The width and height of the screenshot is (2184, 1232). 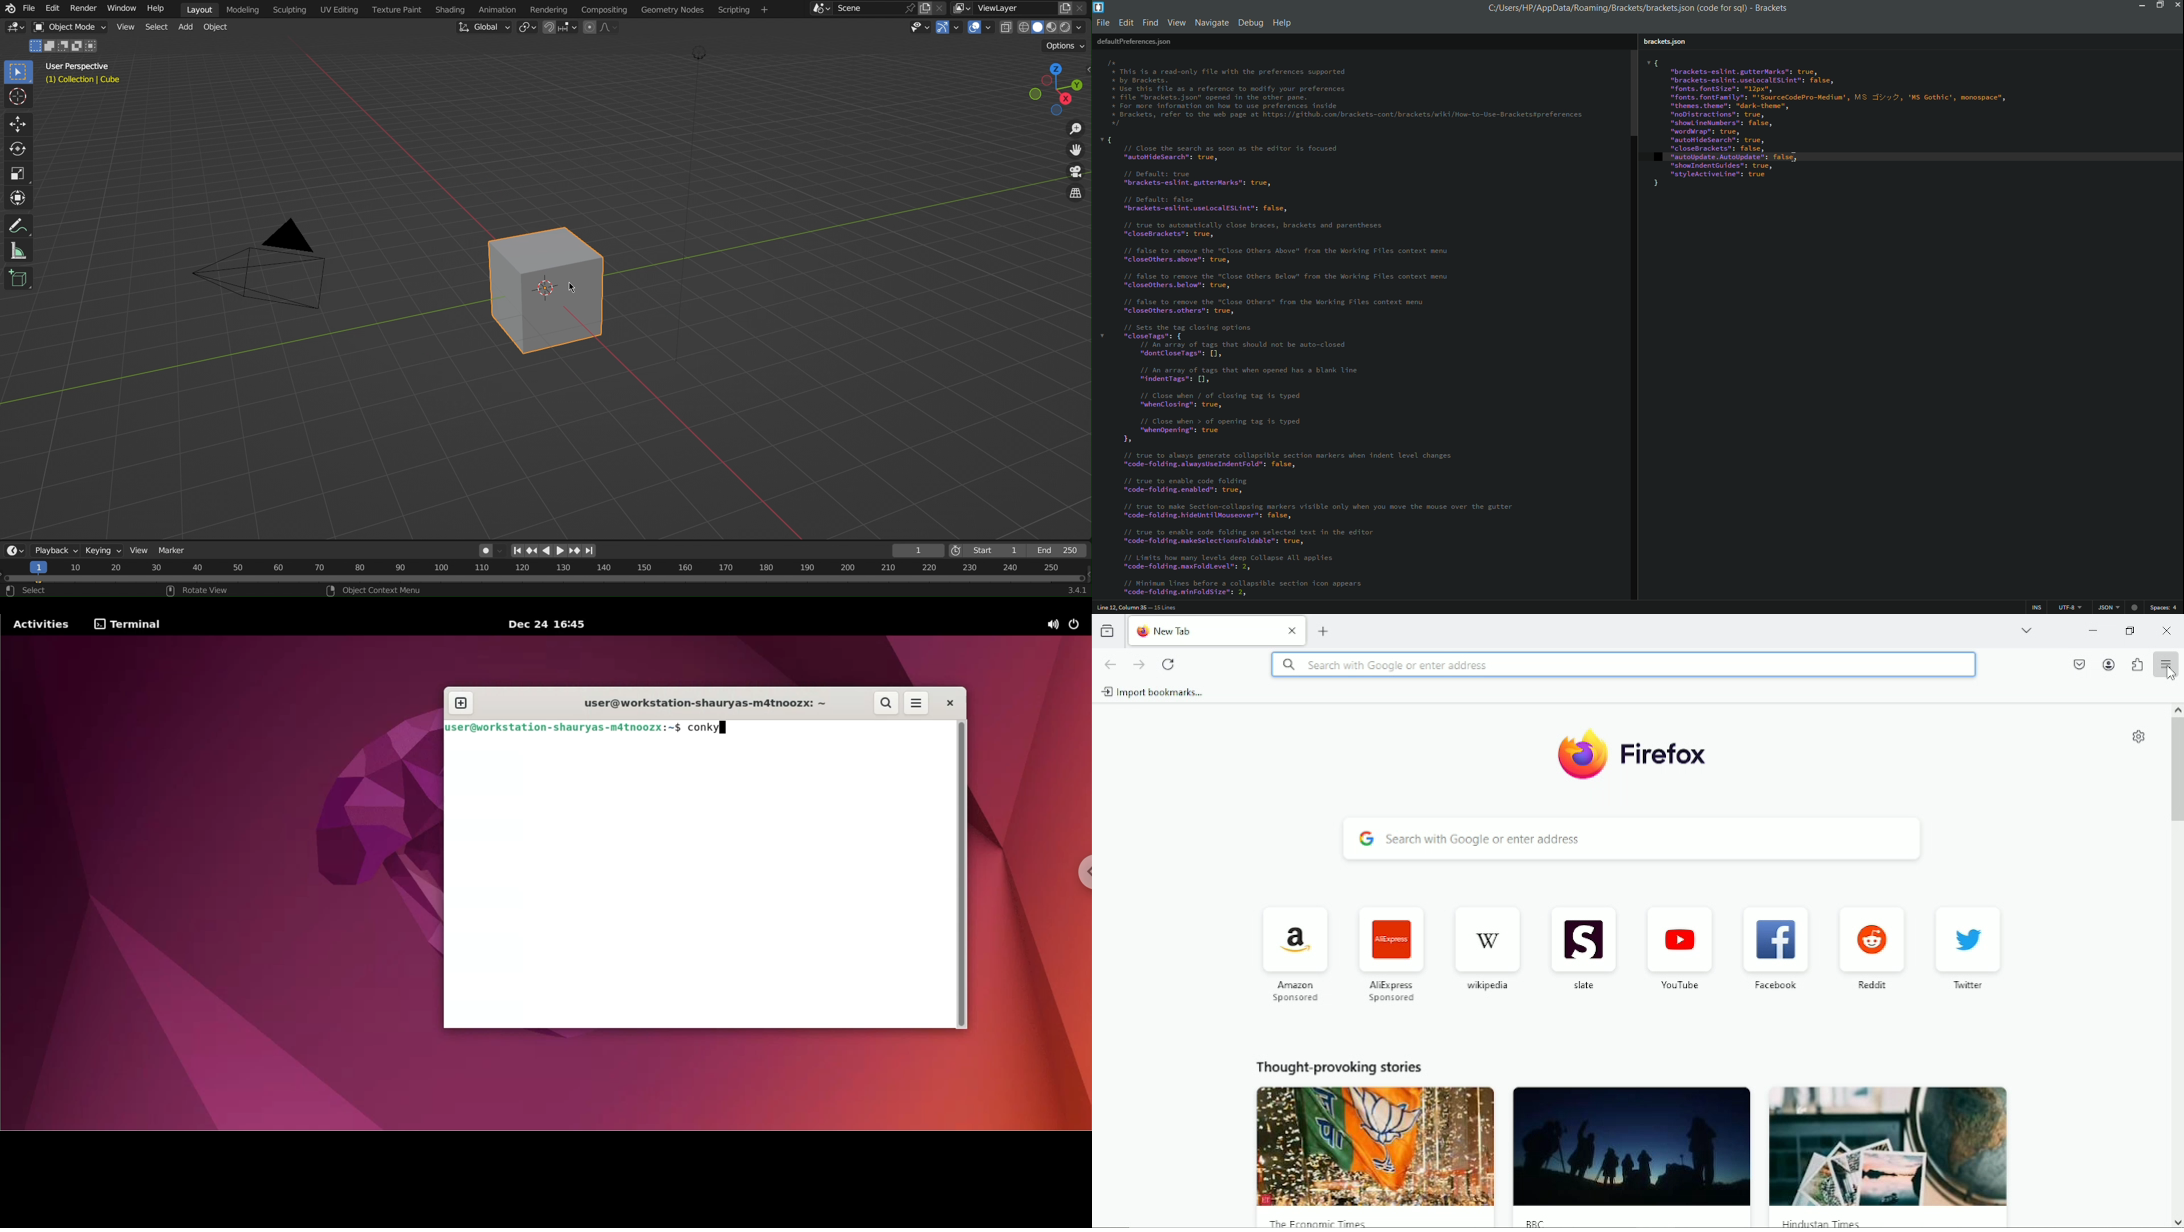 I want to click on AliExpress Sponsored, so click(x=1390, y=952).